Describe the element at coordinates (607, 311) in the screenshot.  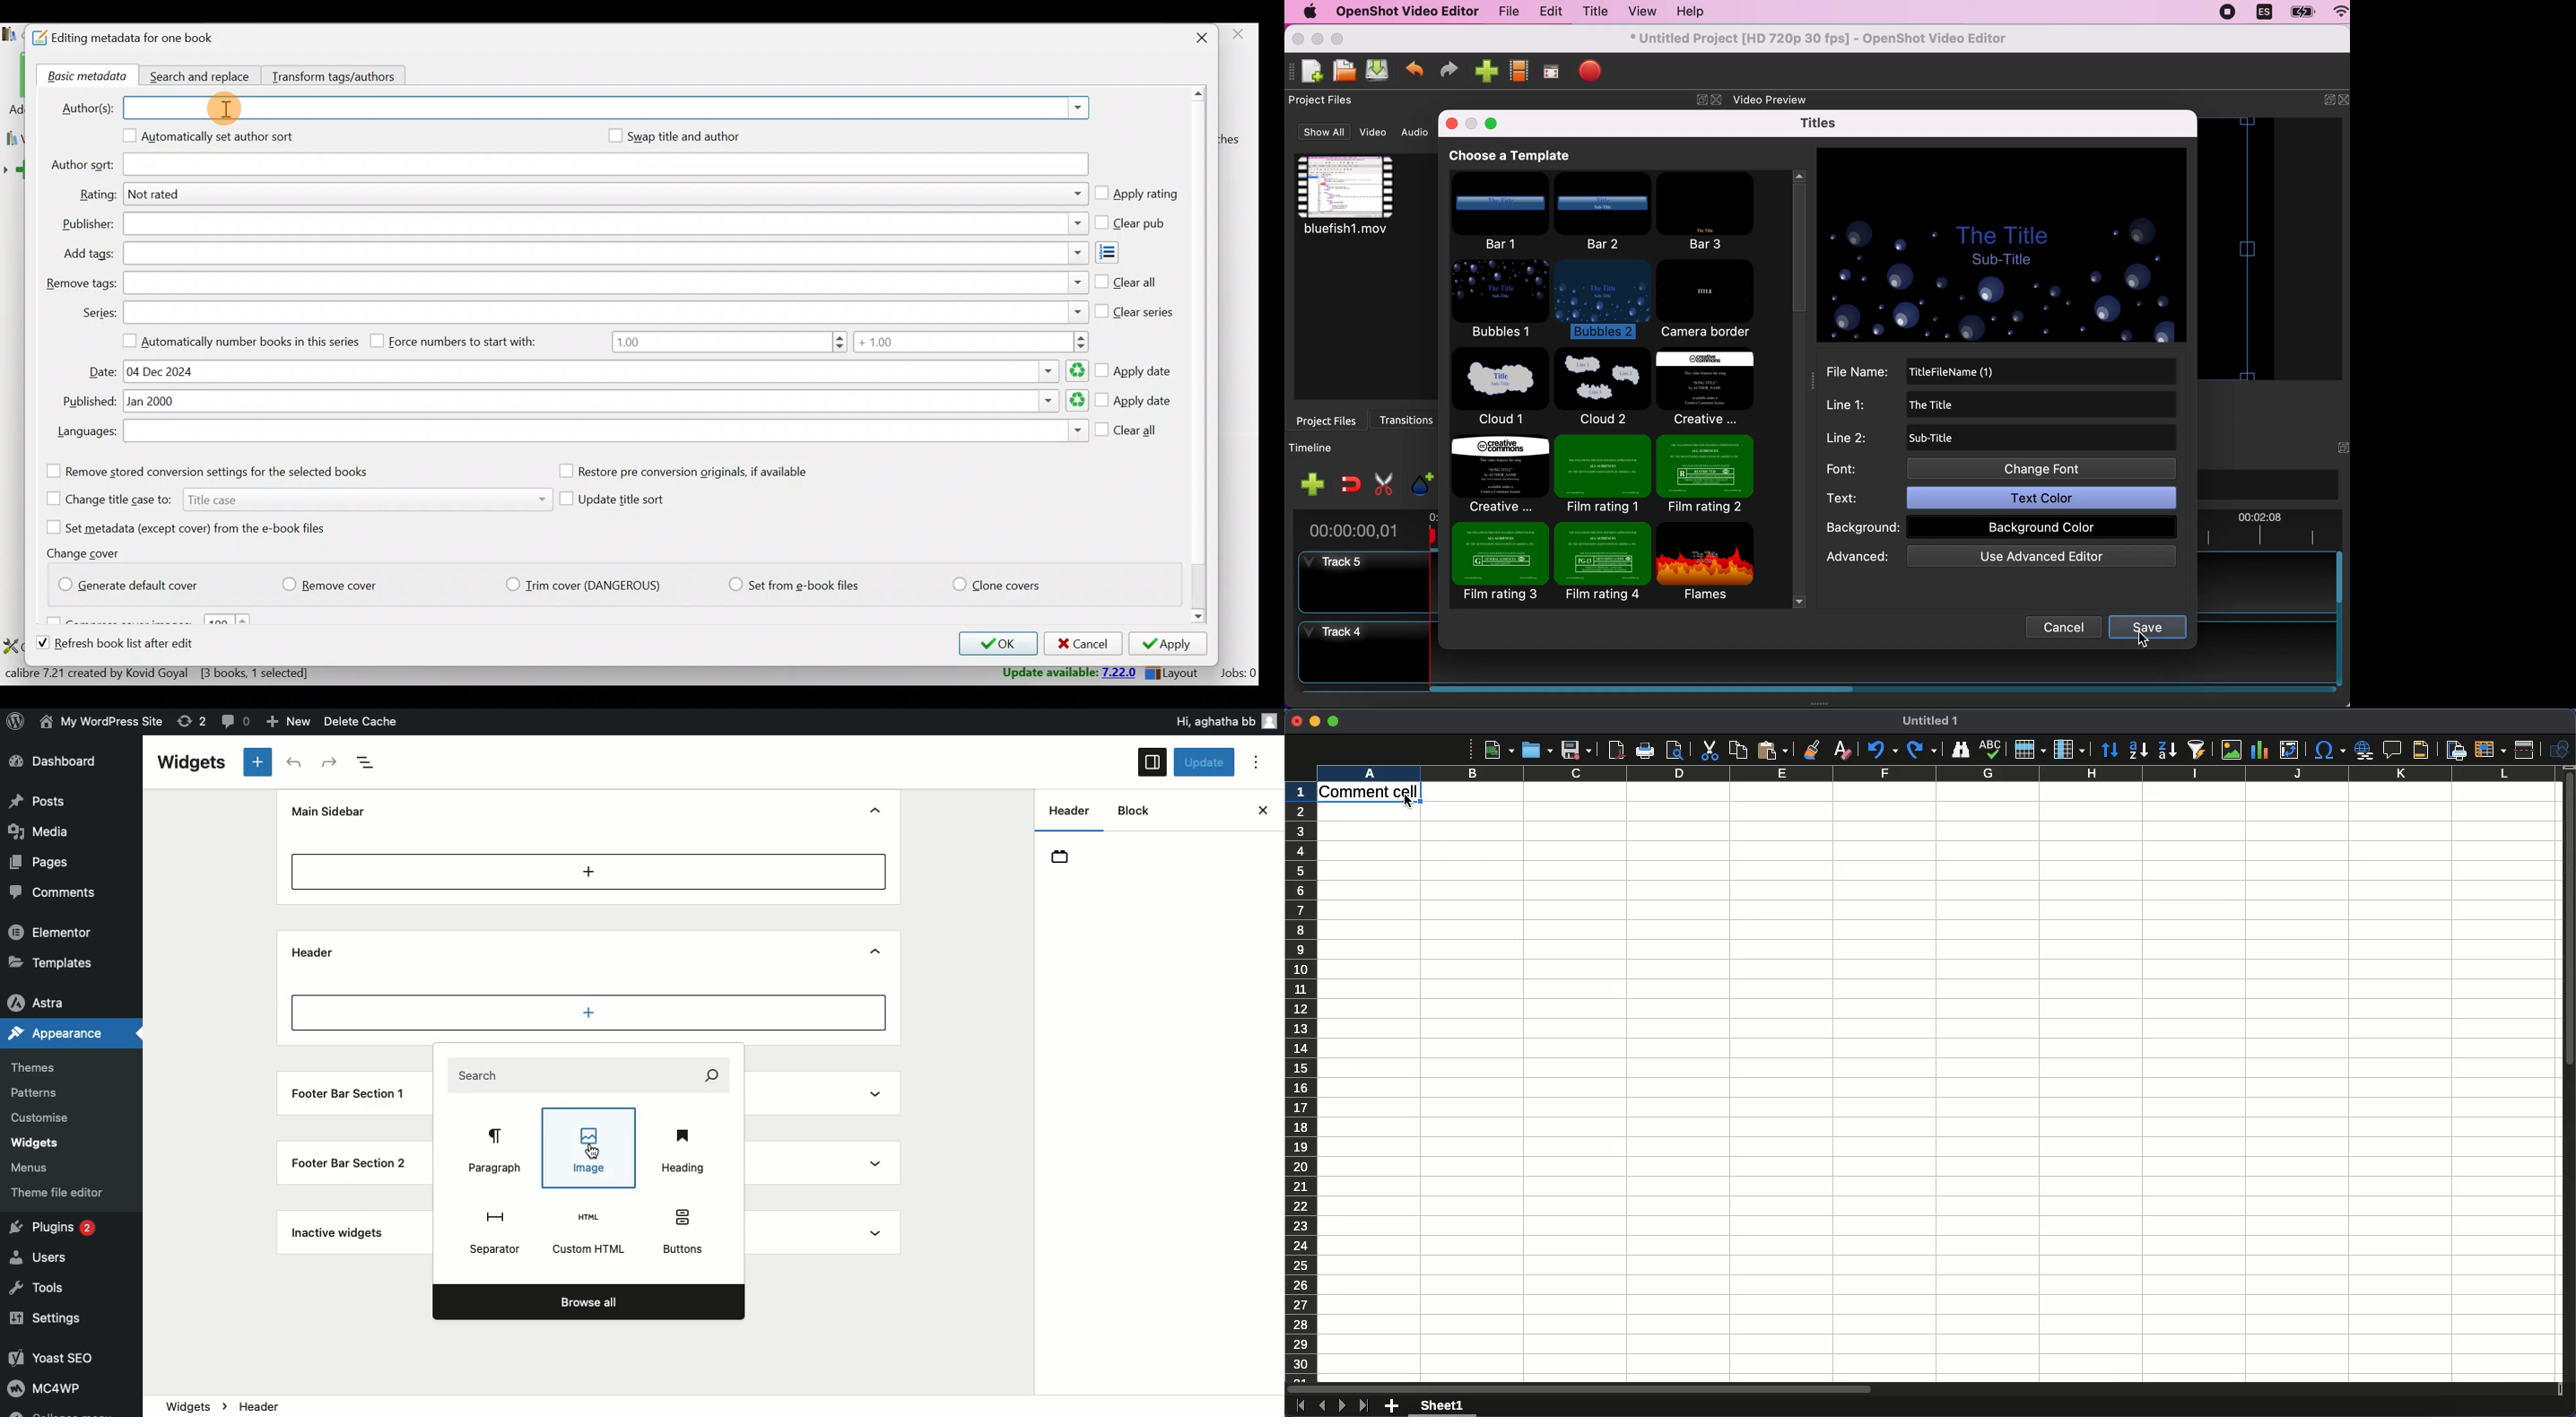
I see `Series` at that location.